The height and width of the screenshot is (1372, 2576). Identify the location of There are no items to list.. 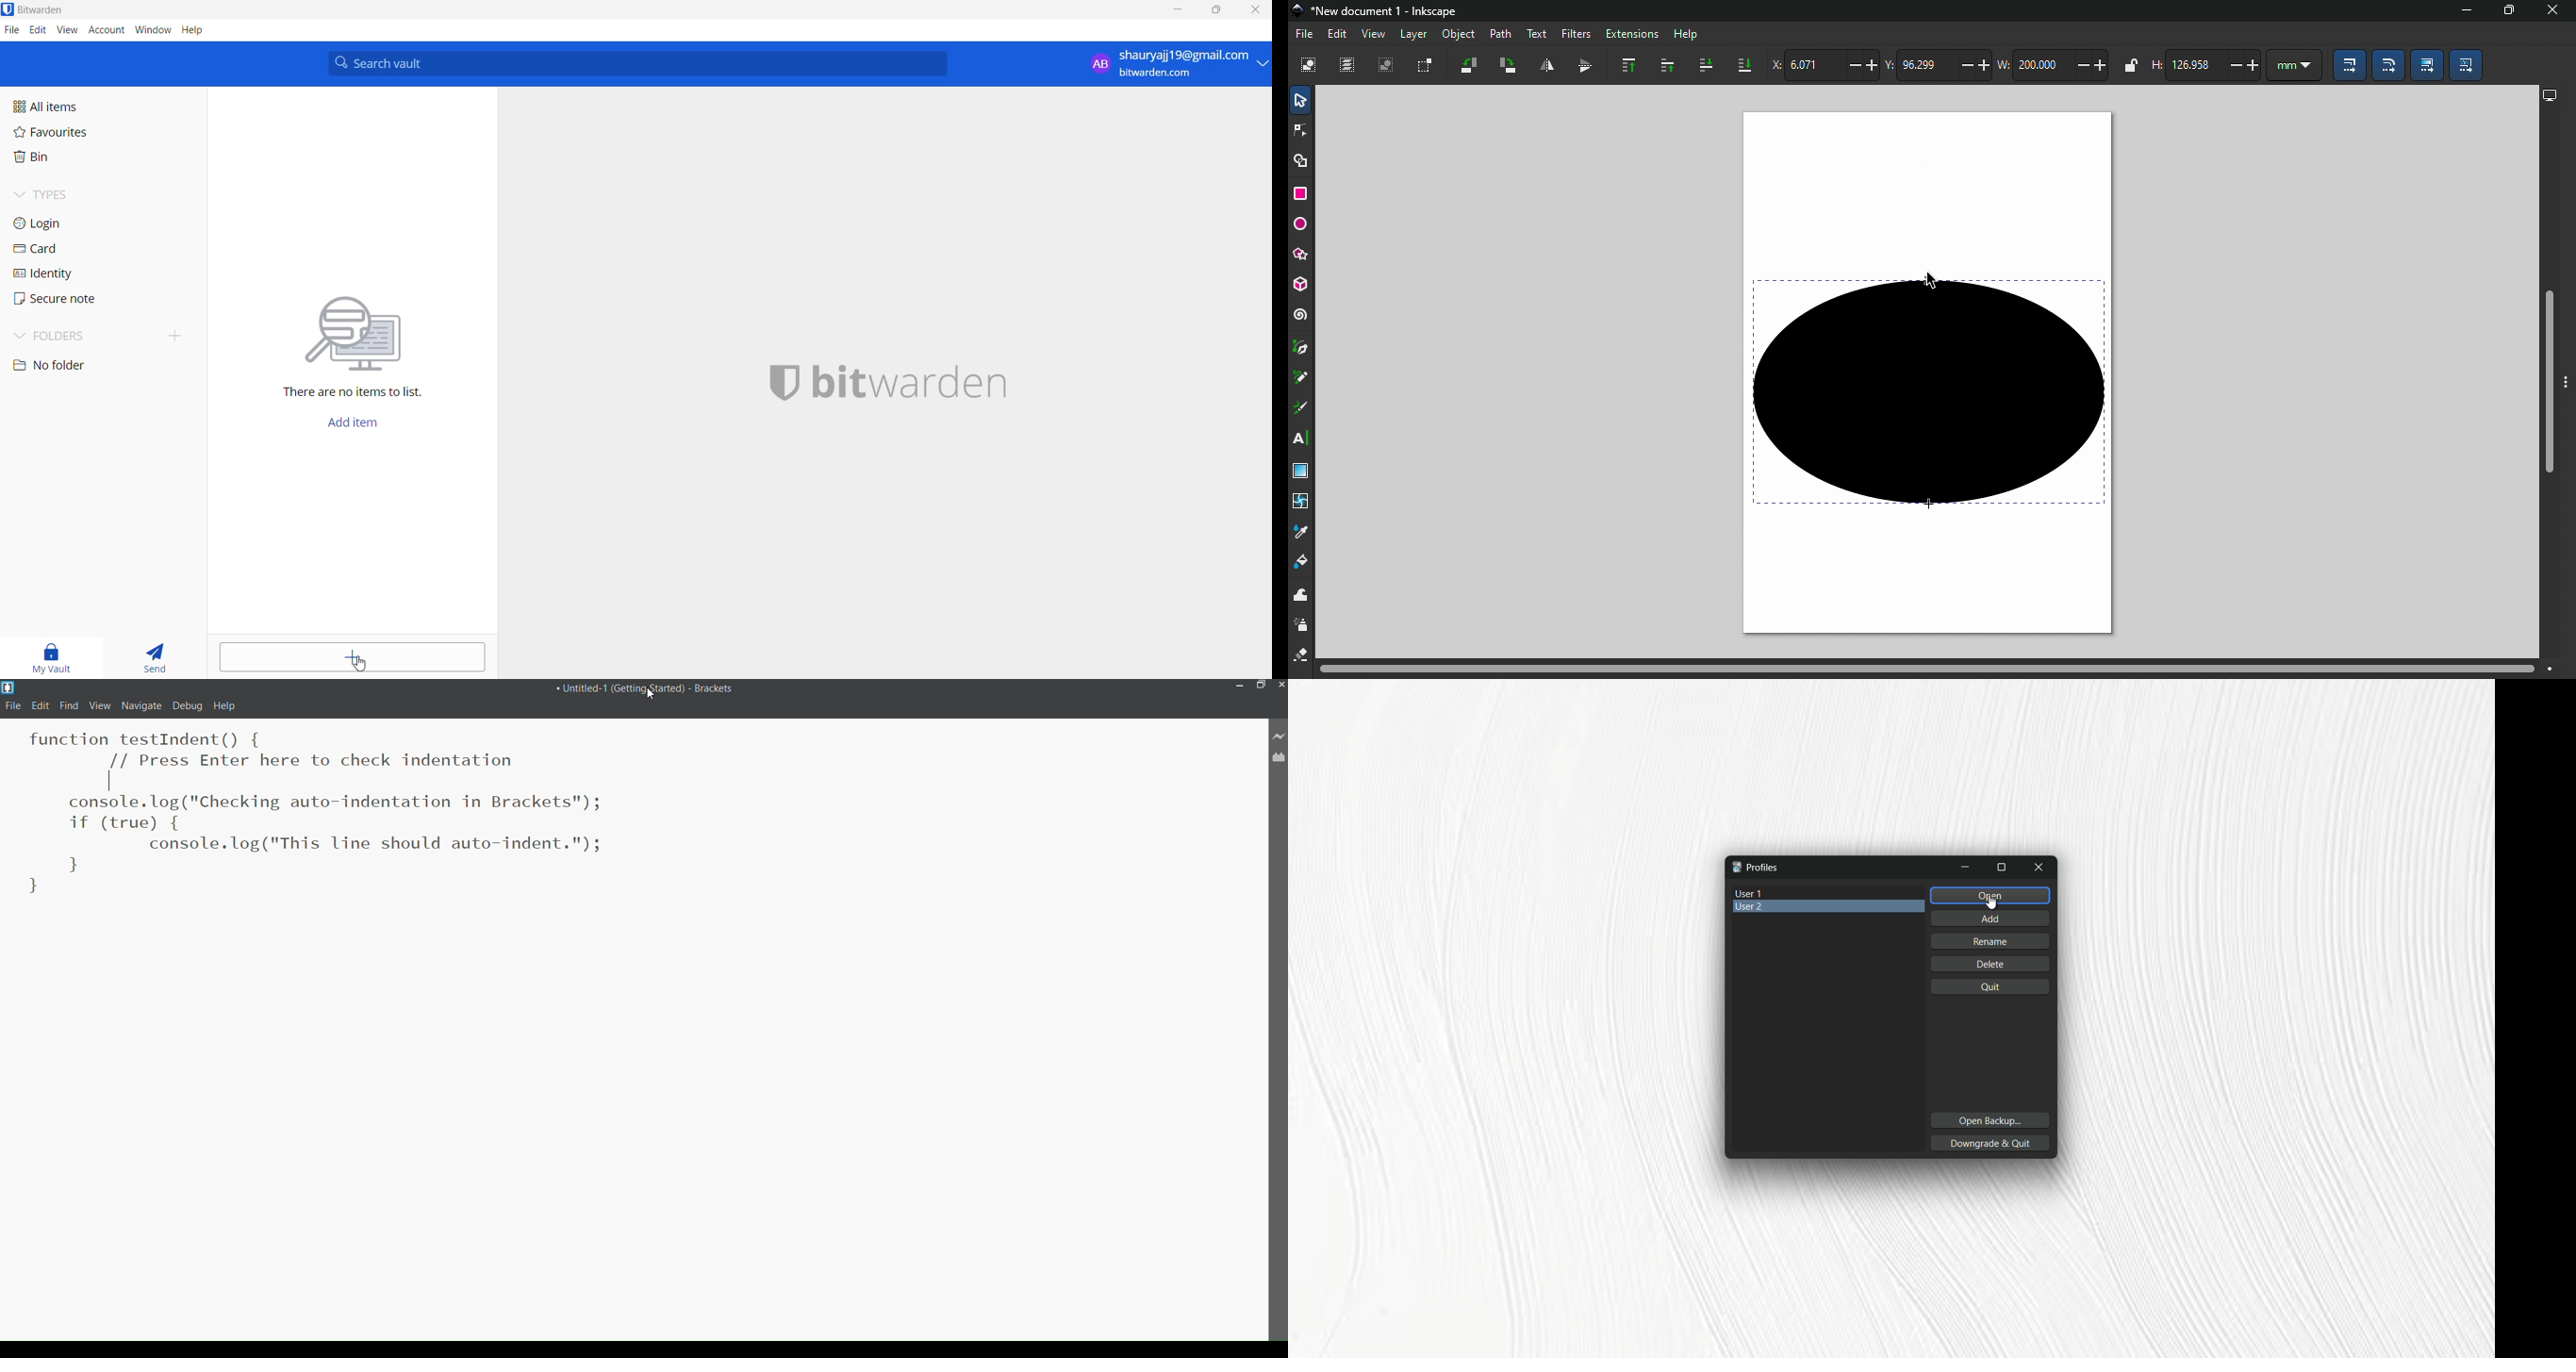
(359, 394).